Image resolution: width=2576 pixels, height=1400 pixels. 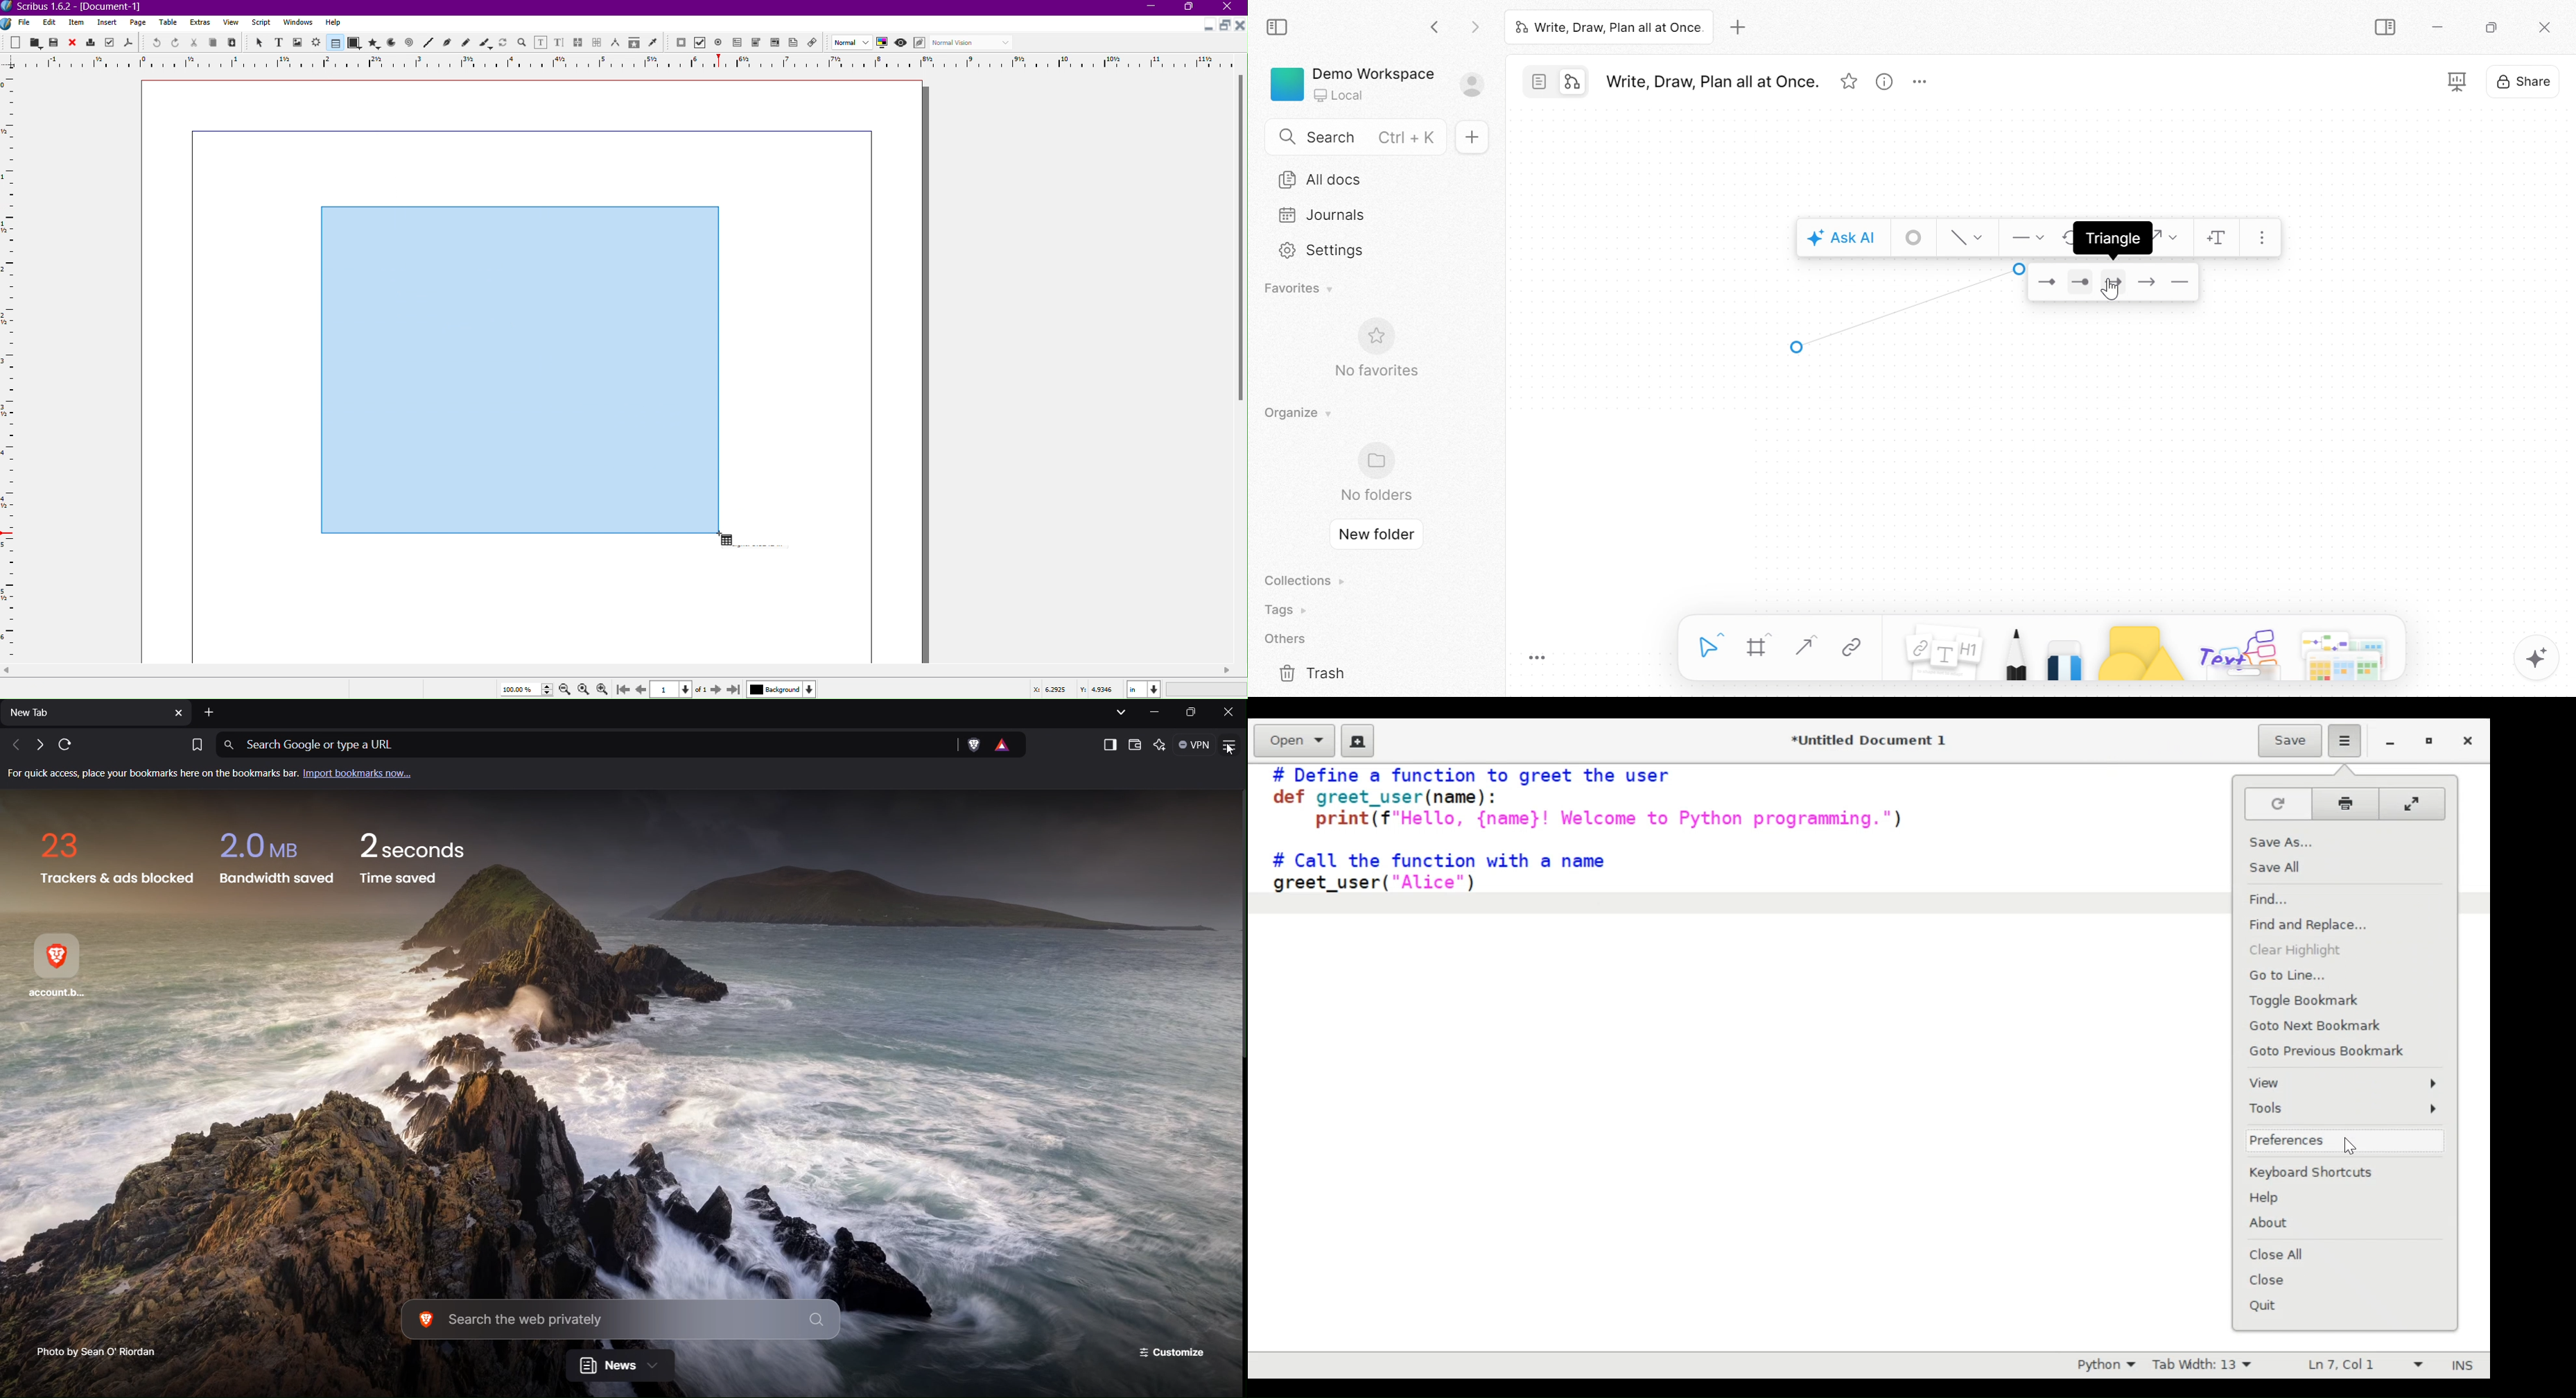 I want to click on Rotate Item, so click(x=503, y=42).